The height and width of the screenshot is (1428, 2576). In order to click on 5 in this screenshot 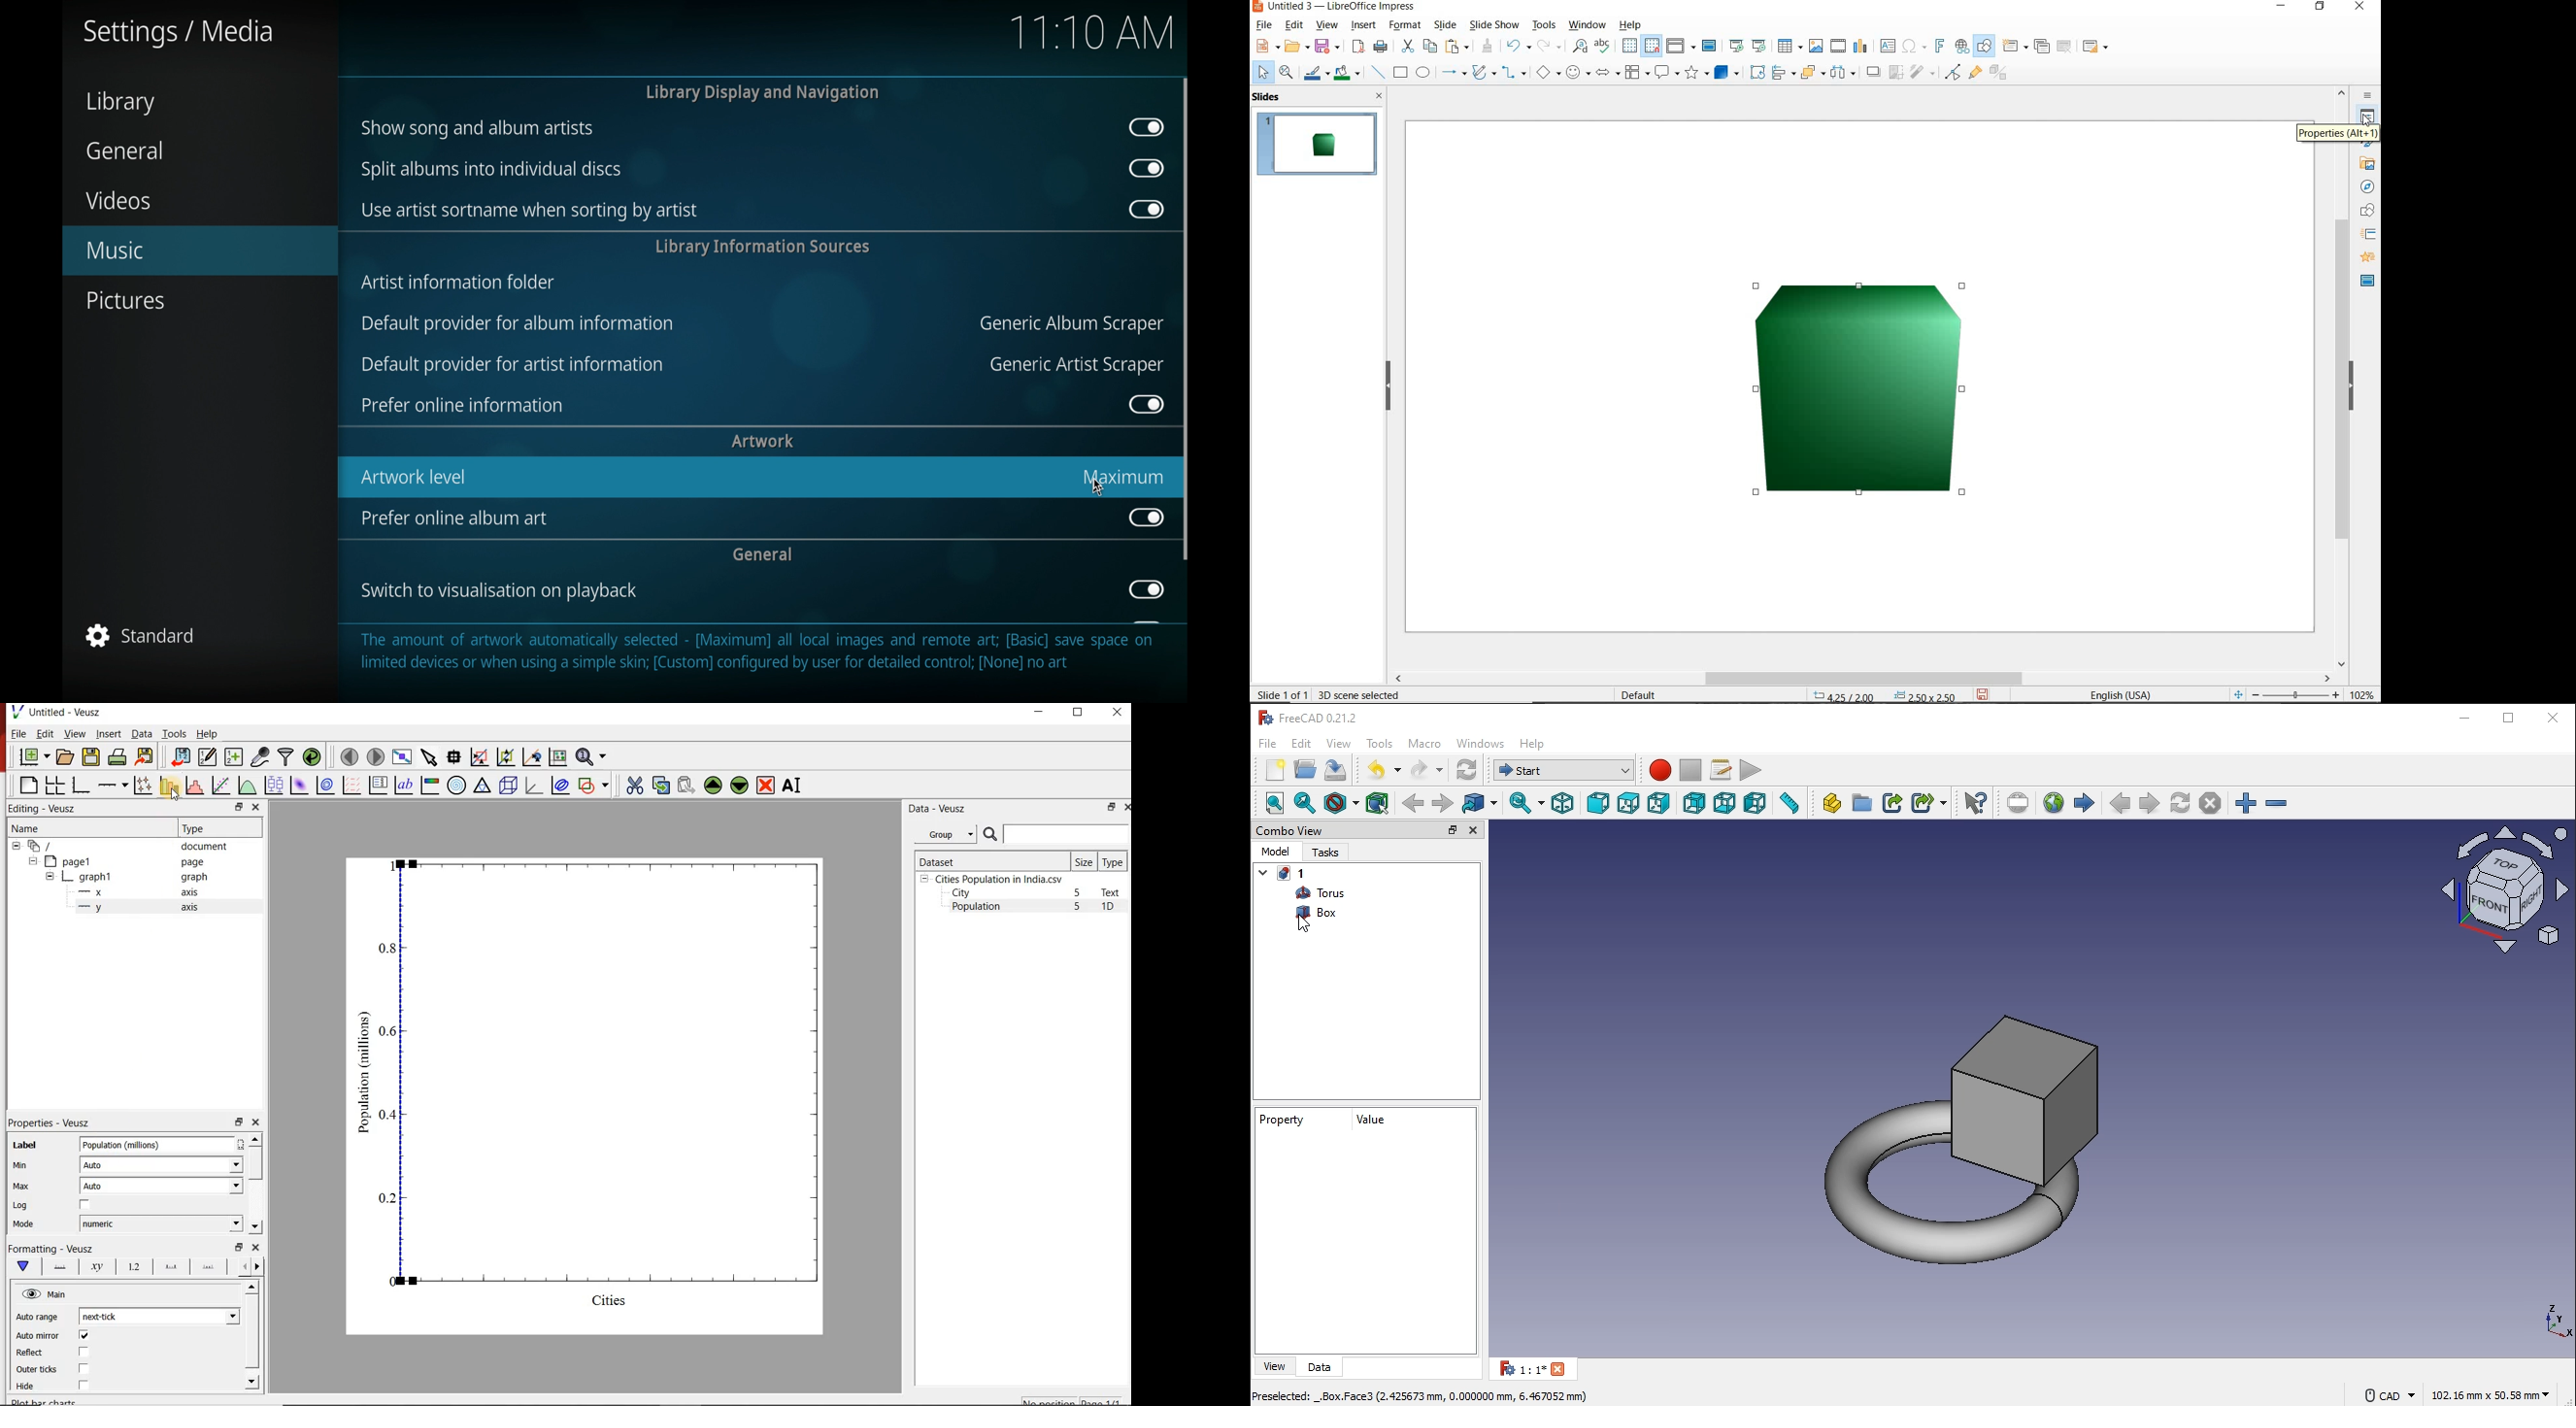, I will do `click(1078, 894)`.